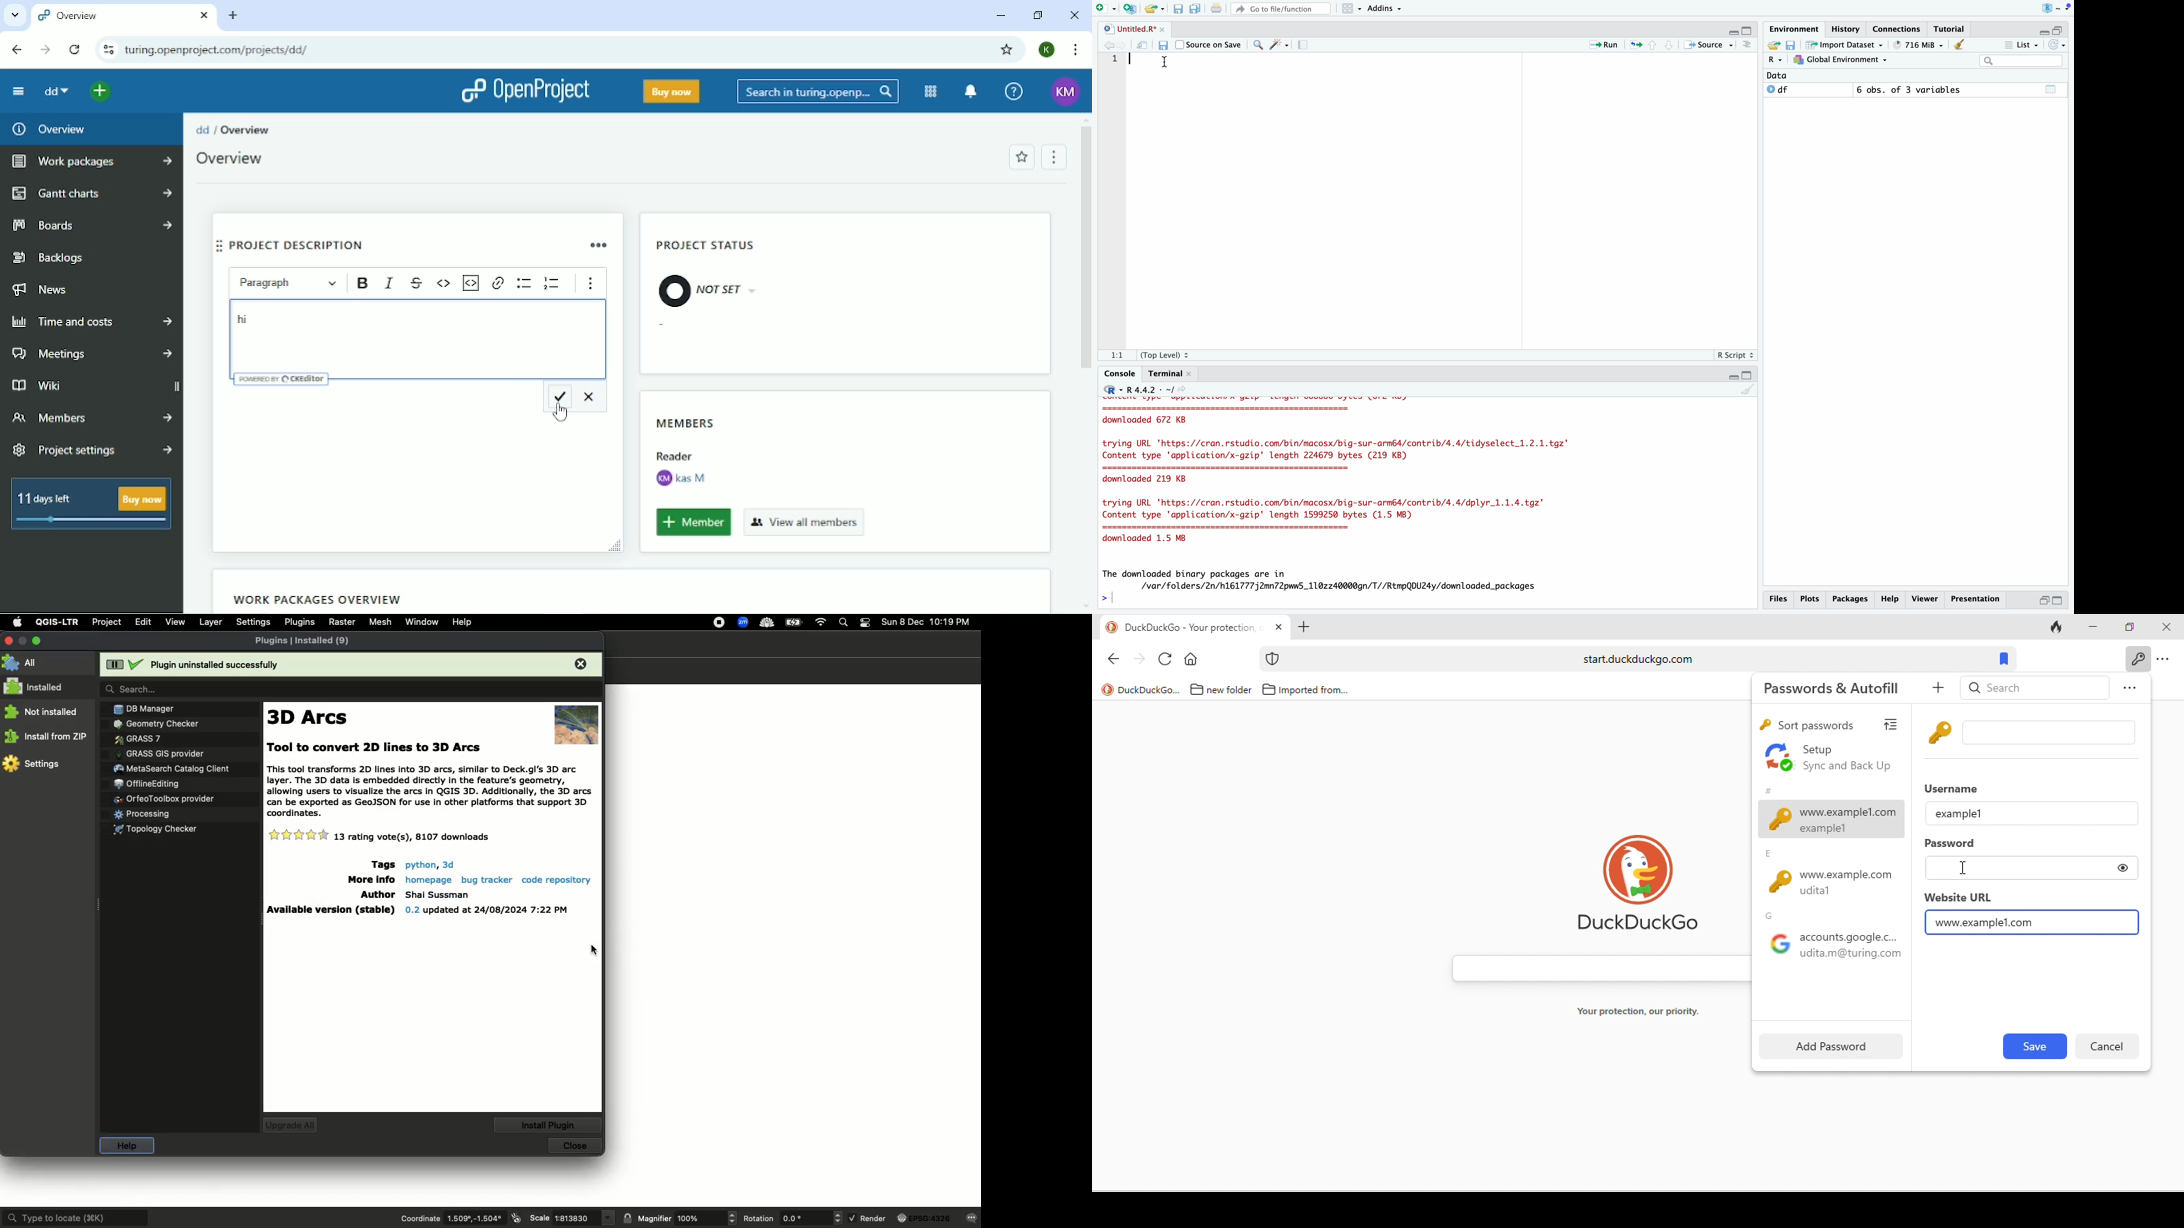 This screenshot has height=1232, width=2184. I want to click on Mouse Cursor, so click(1166, 66).